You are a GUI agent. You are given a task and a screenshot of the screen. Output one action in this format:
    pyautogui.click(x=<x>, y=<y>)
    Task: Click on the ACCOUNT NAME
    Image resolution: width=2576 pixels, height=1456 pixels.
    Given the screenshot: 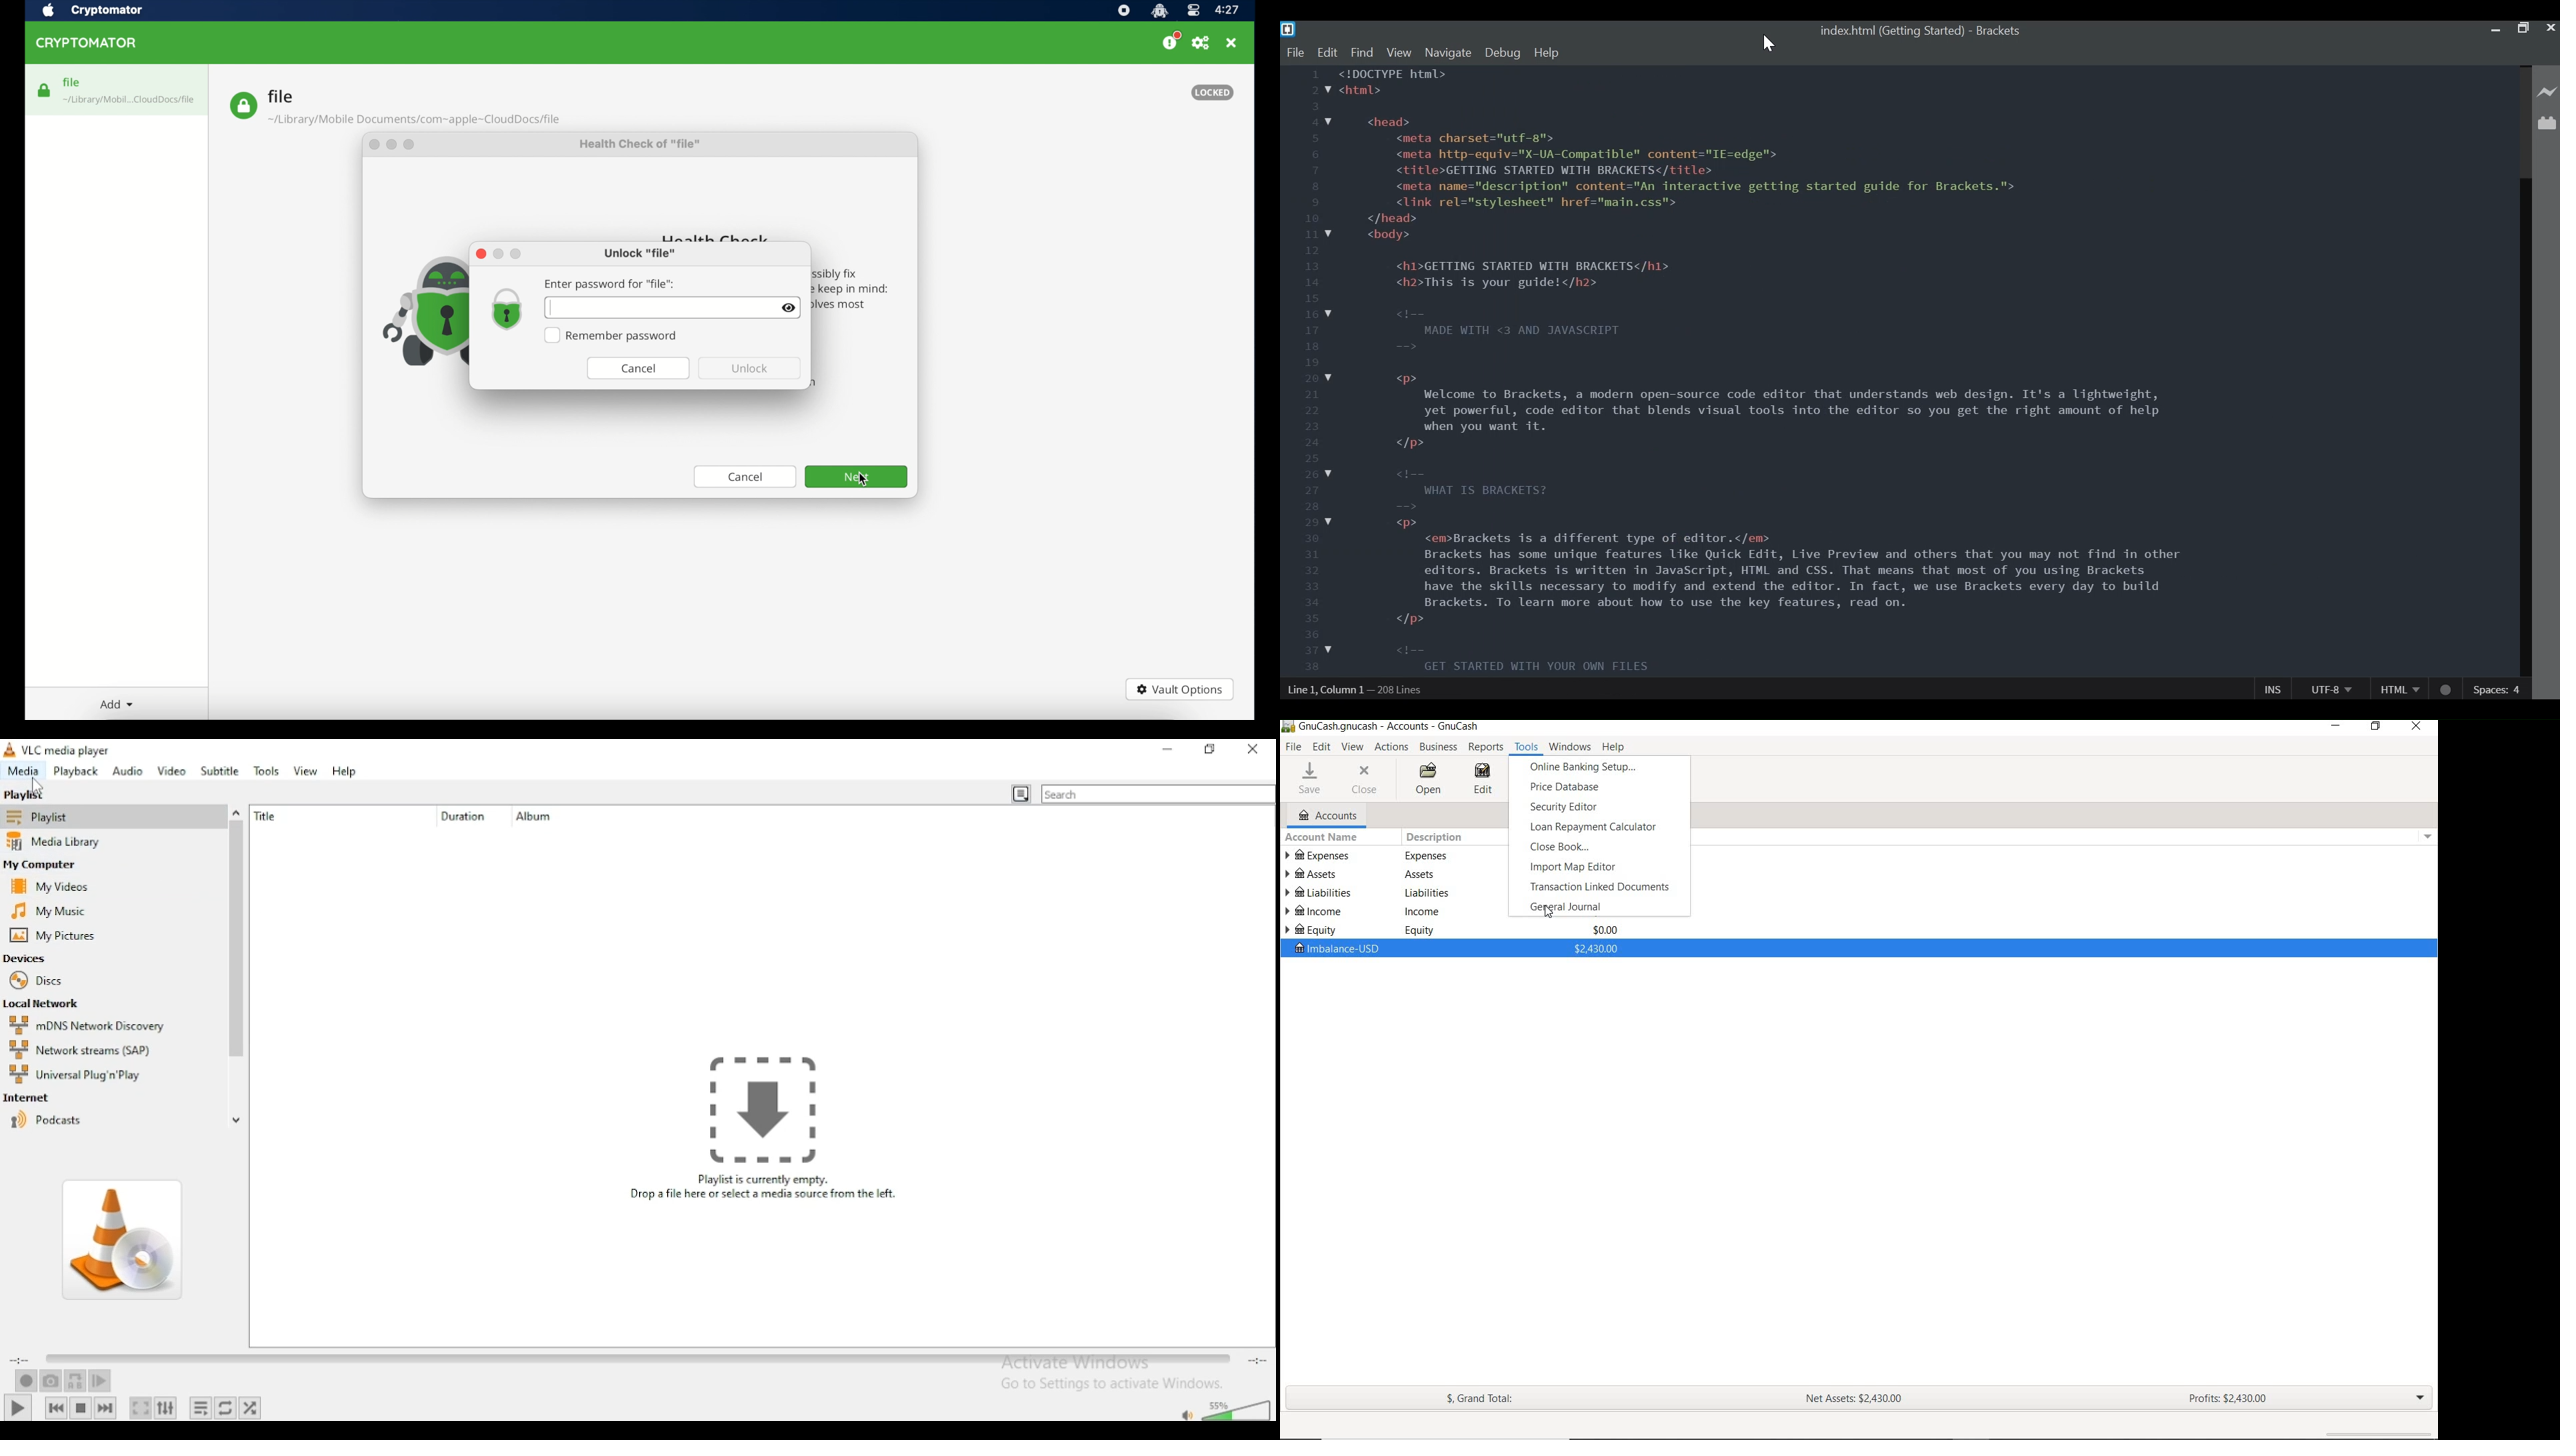 What is the action you would take?
    pyautogui.click(x=1321, y=839)
    